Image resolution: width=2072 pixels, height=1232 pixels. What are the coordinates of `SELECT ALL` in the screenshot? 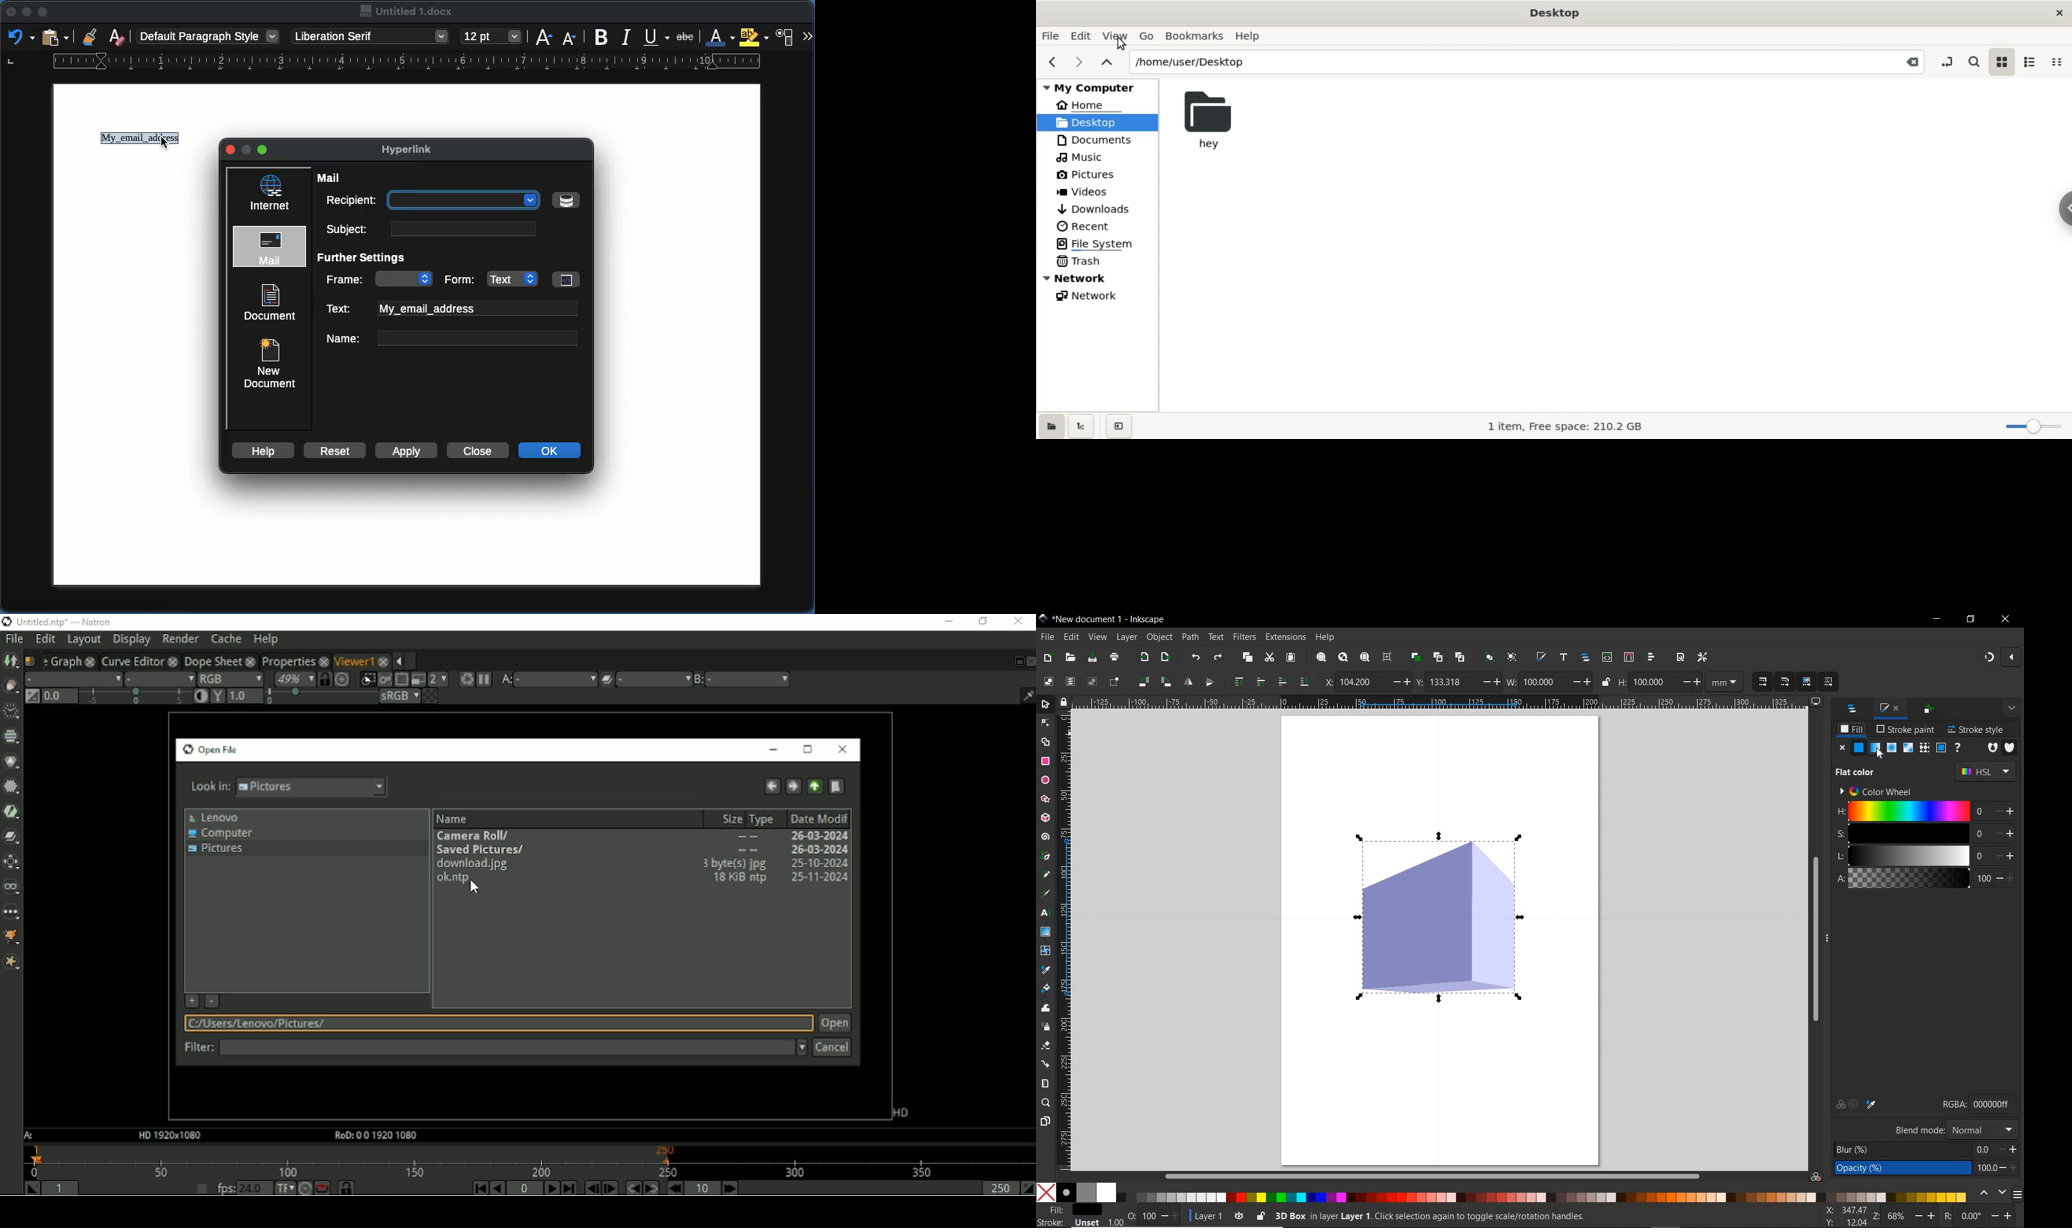 It's located at (1047, 680).